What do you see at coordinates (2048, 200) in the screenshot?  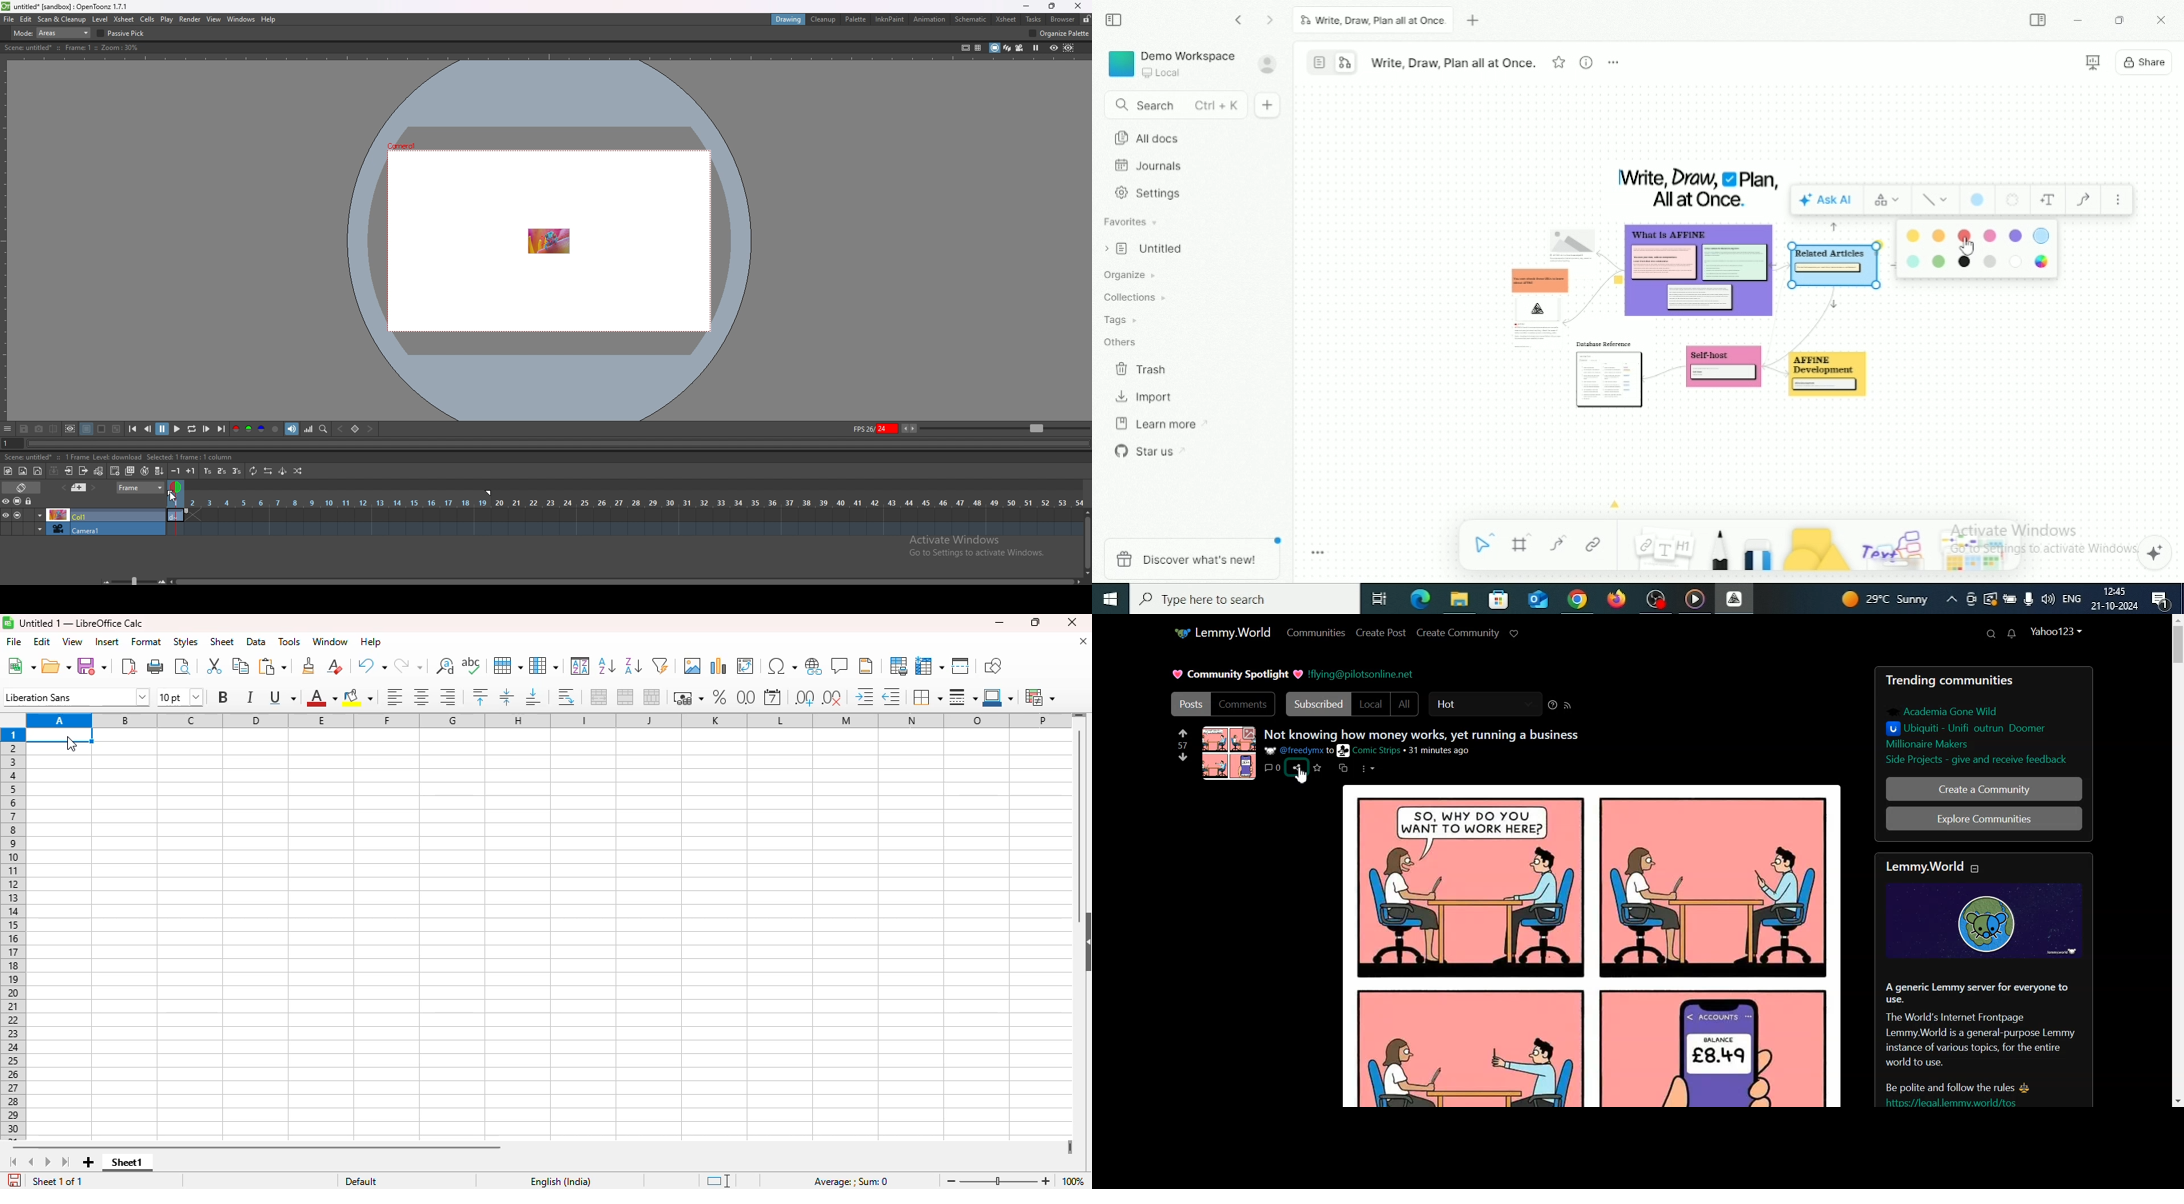 I see `Add text` at bounding box center [2048, 200].